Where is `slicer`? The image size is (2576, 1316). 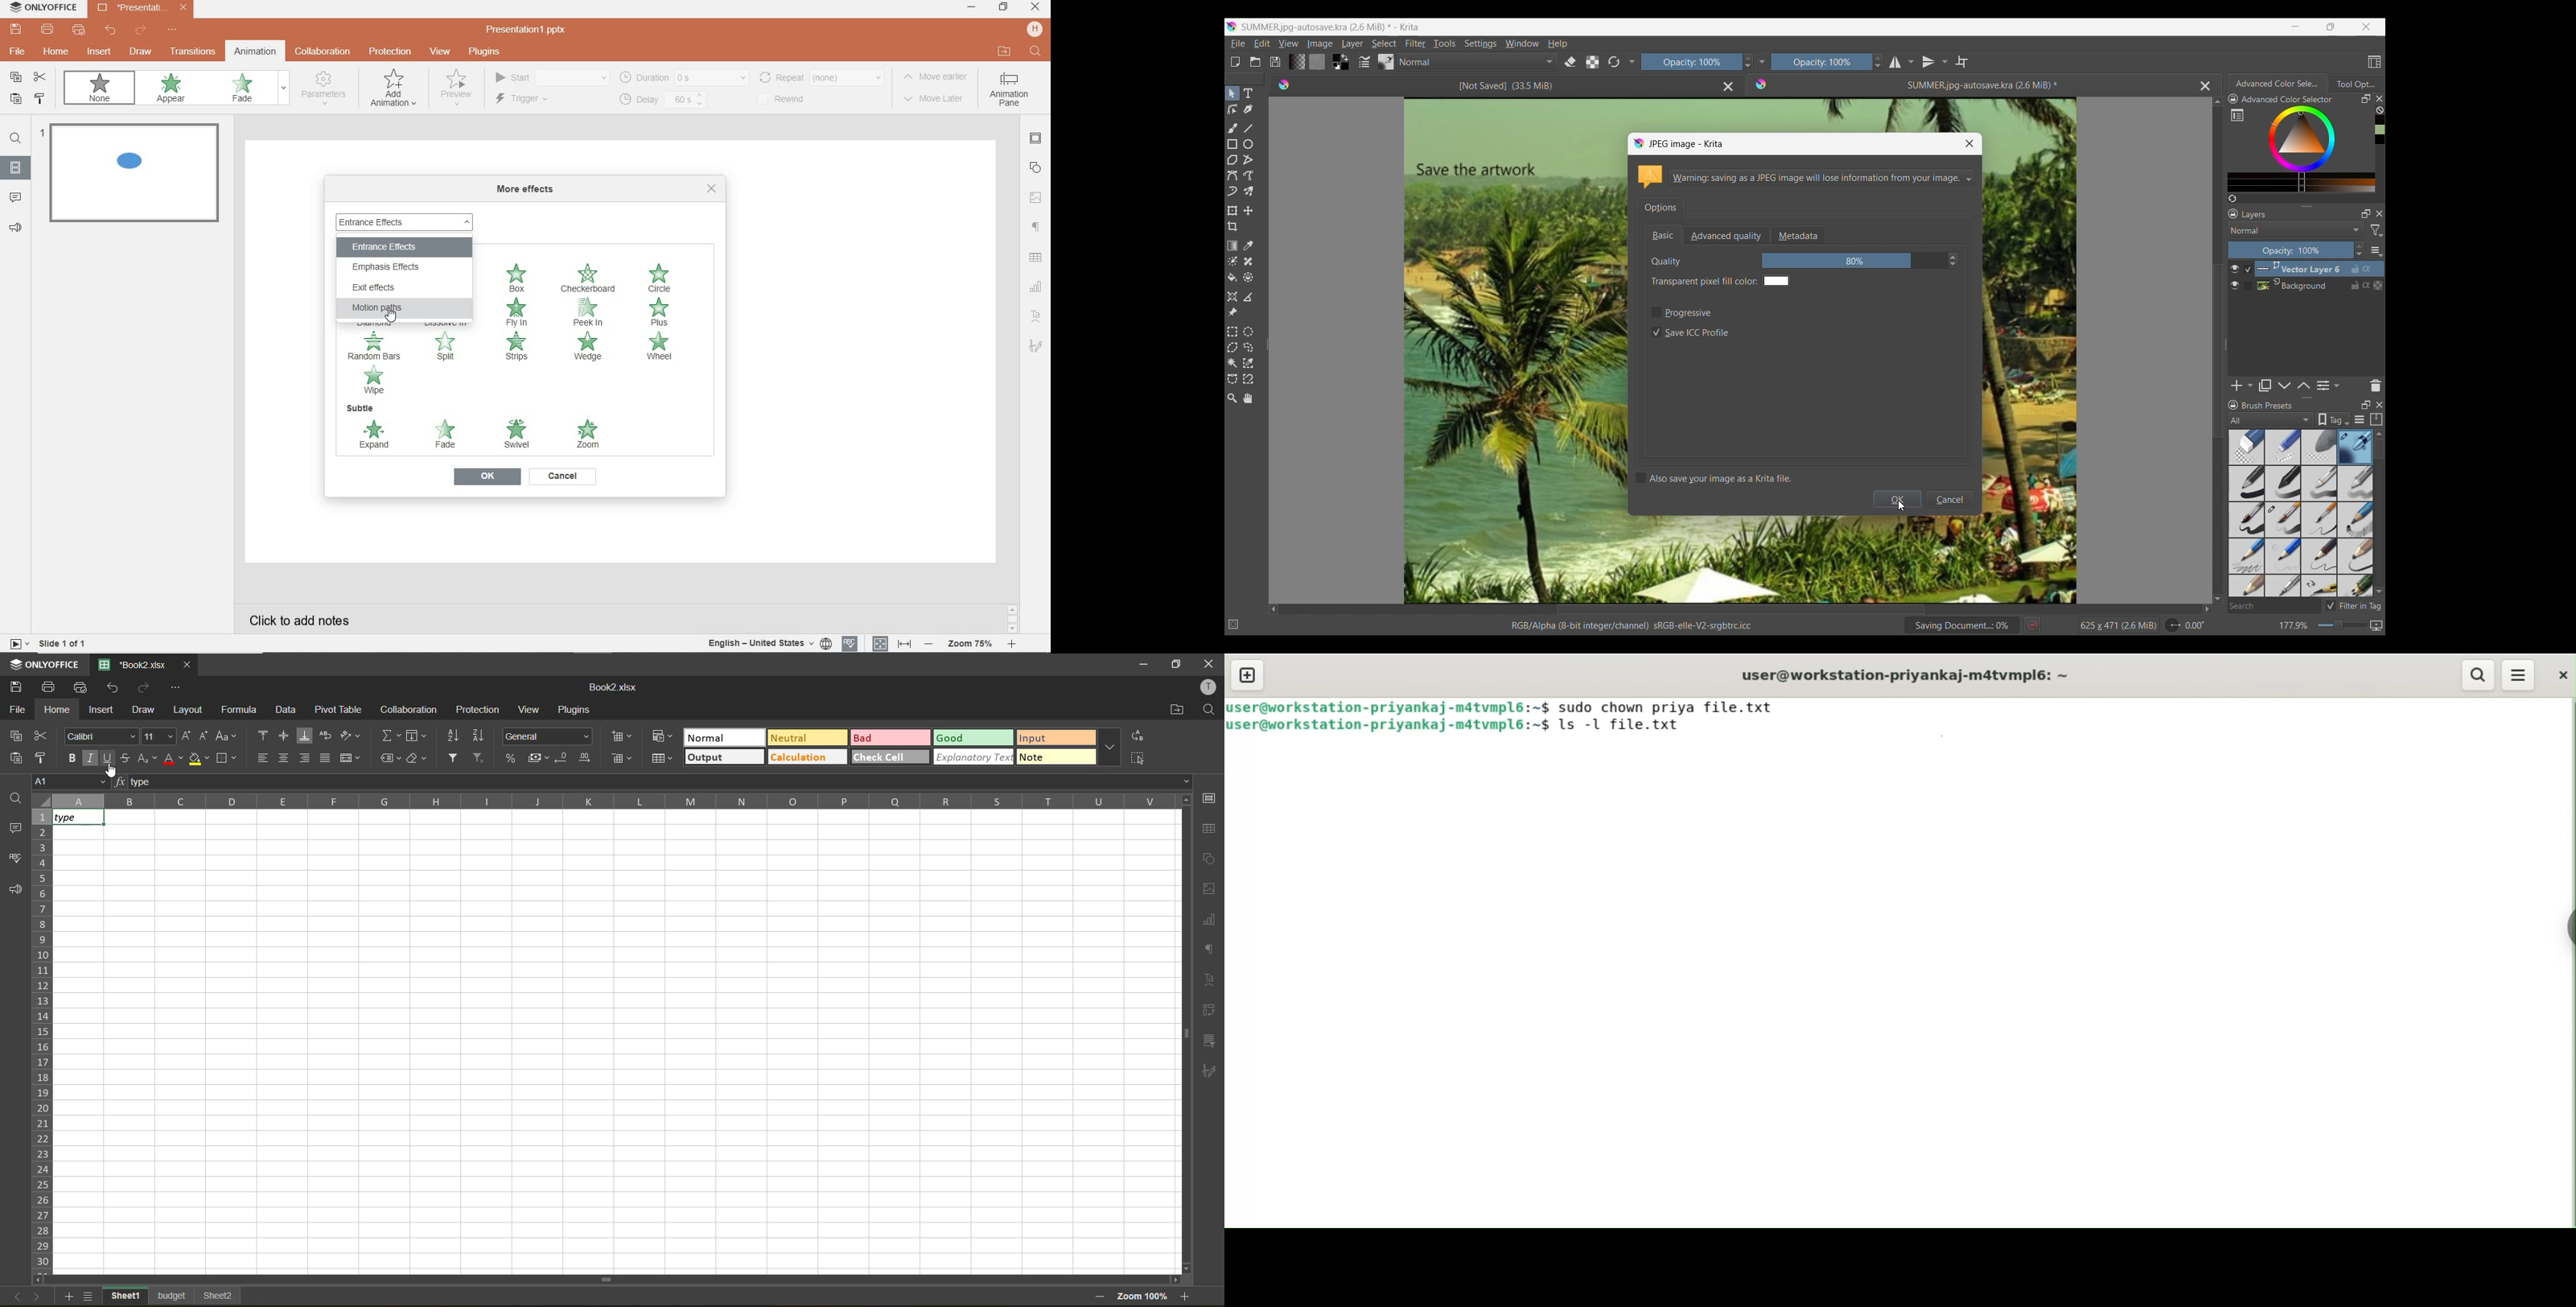
slicer is located at coordinates (1212, 1041).